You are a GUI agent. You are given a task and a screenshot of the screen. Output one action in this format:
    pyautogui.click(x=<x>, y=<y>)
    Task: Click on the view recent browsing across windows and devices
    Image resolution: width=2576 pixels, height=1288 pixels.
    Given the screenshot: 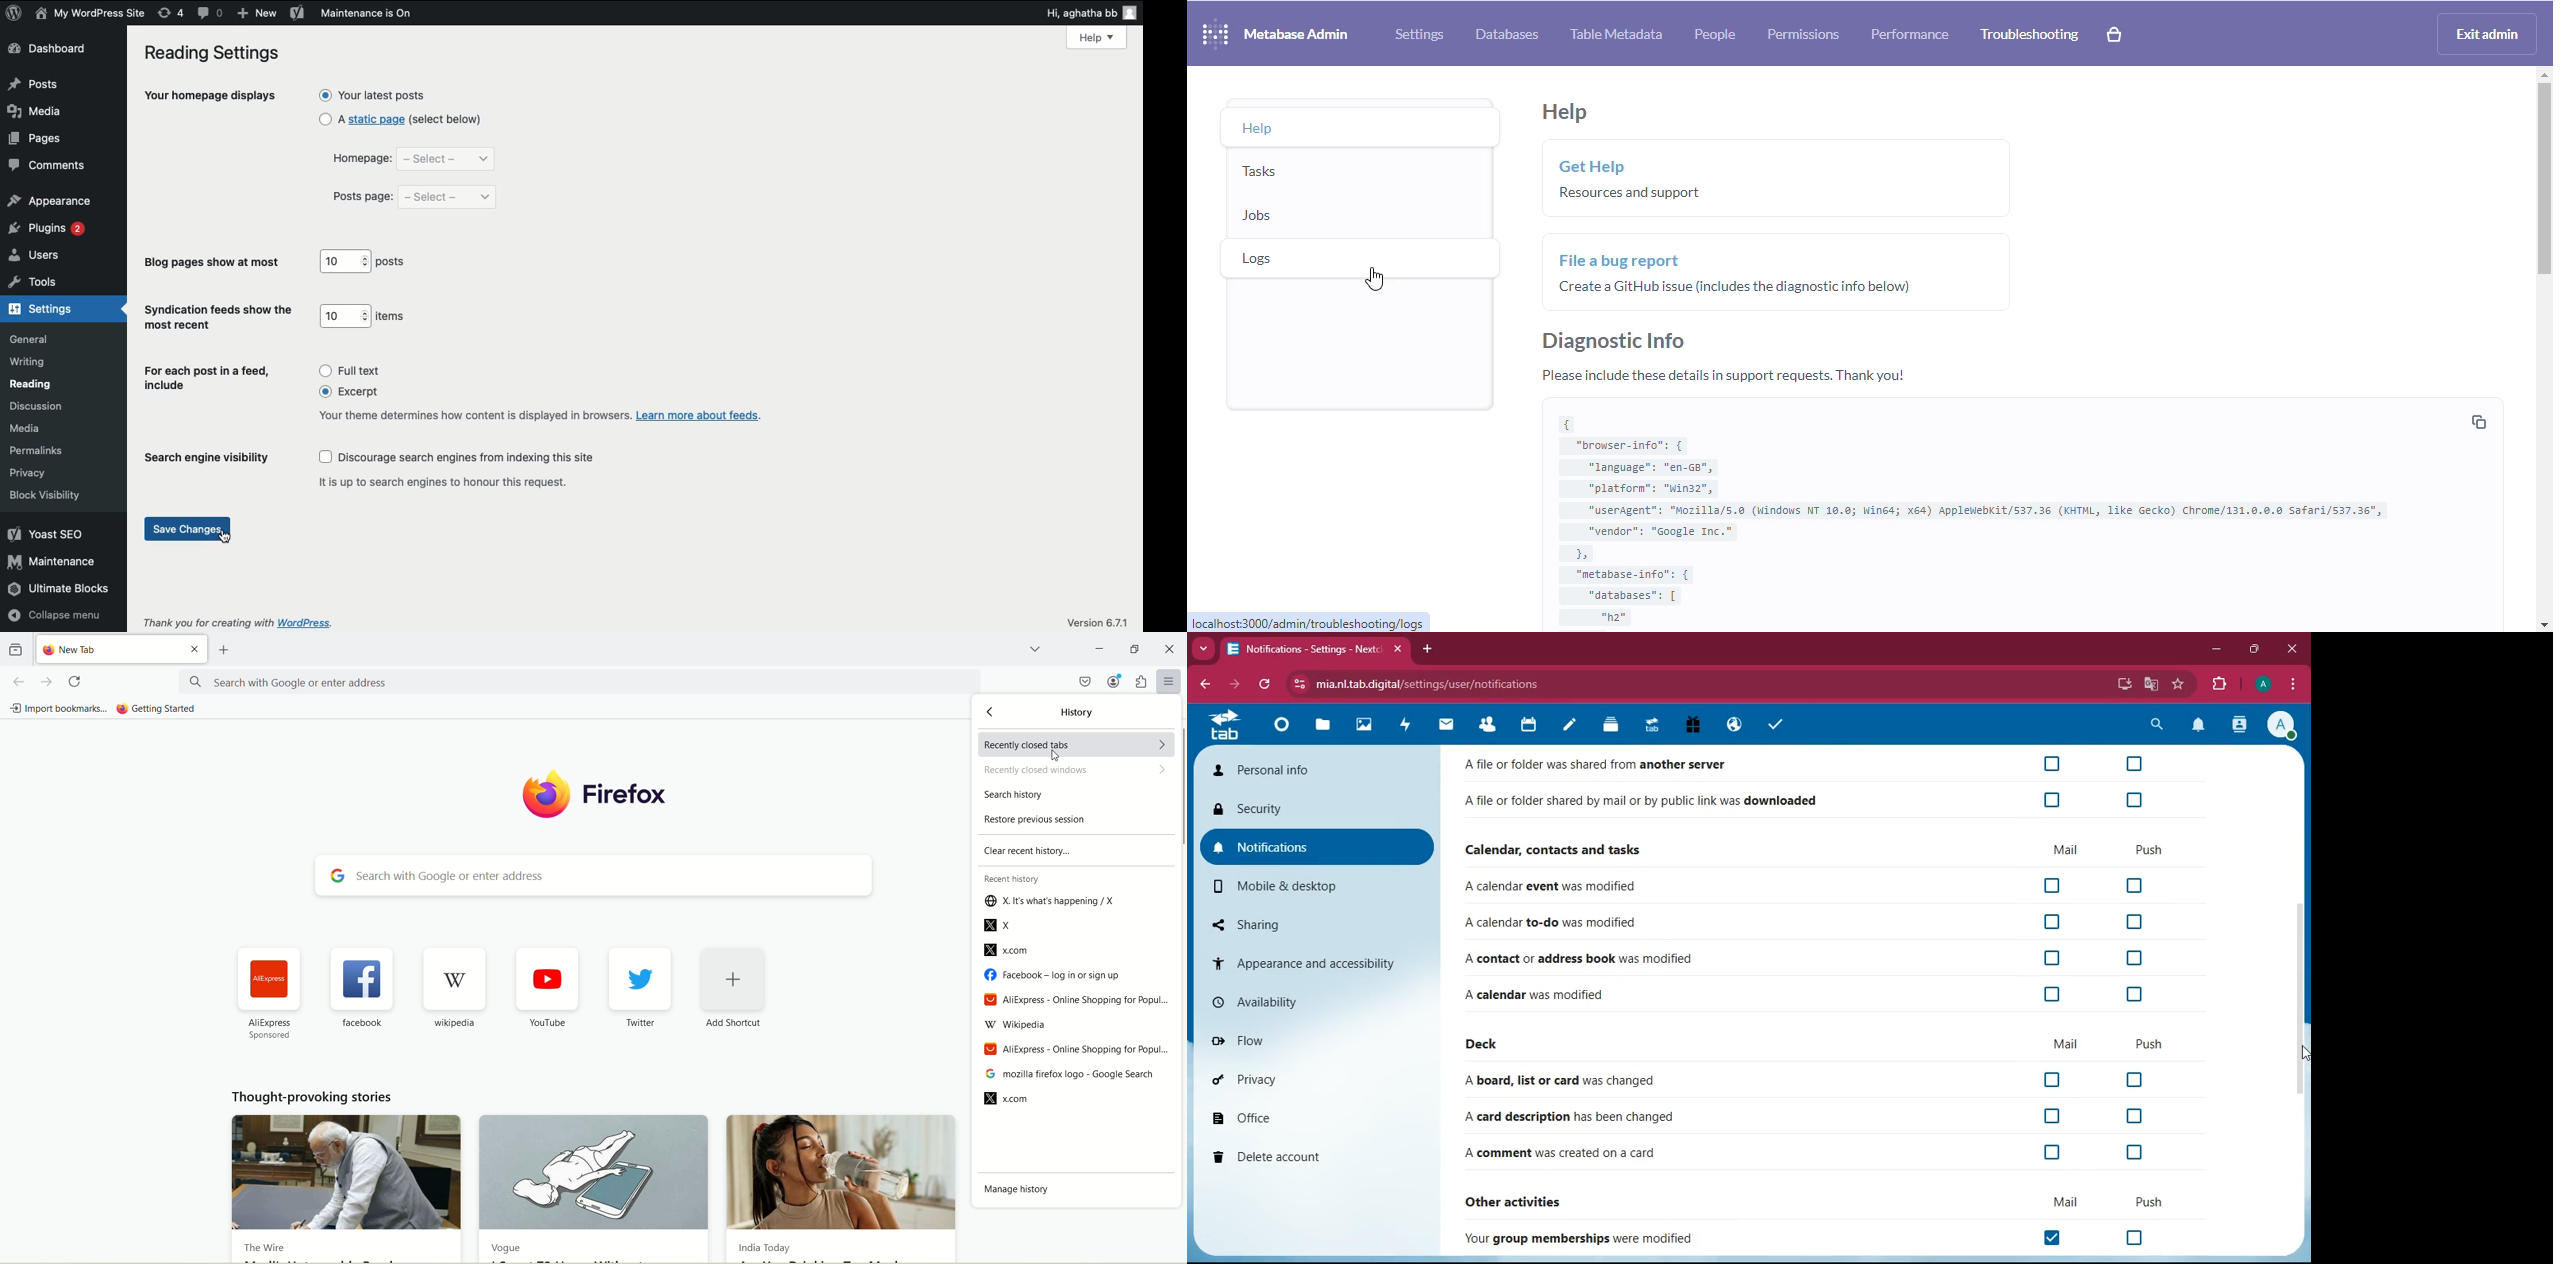 What is the action you would take?
    pyautogui.click(x=15, y=648)
    